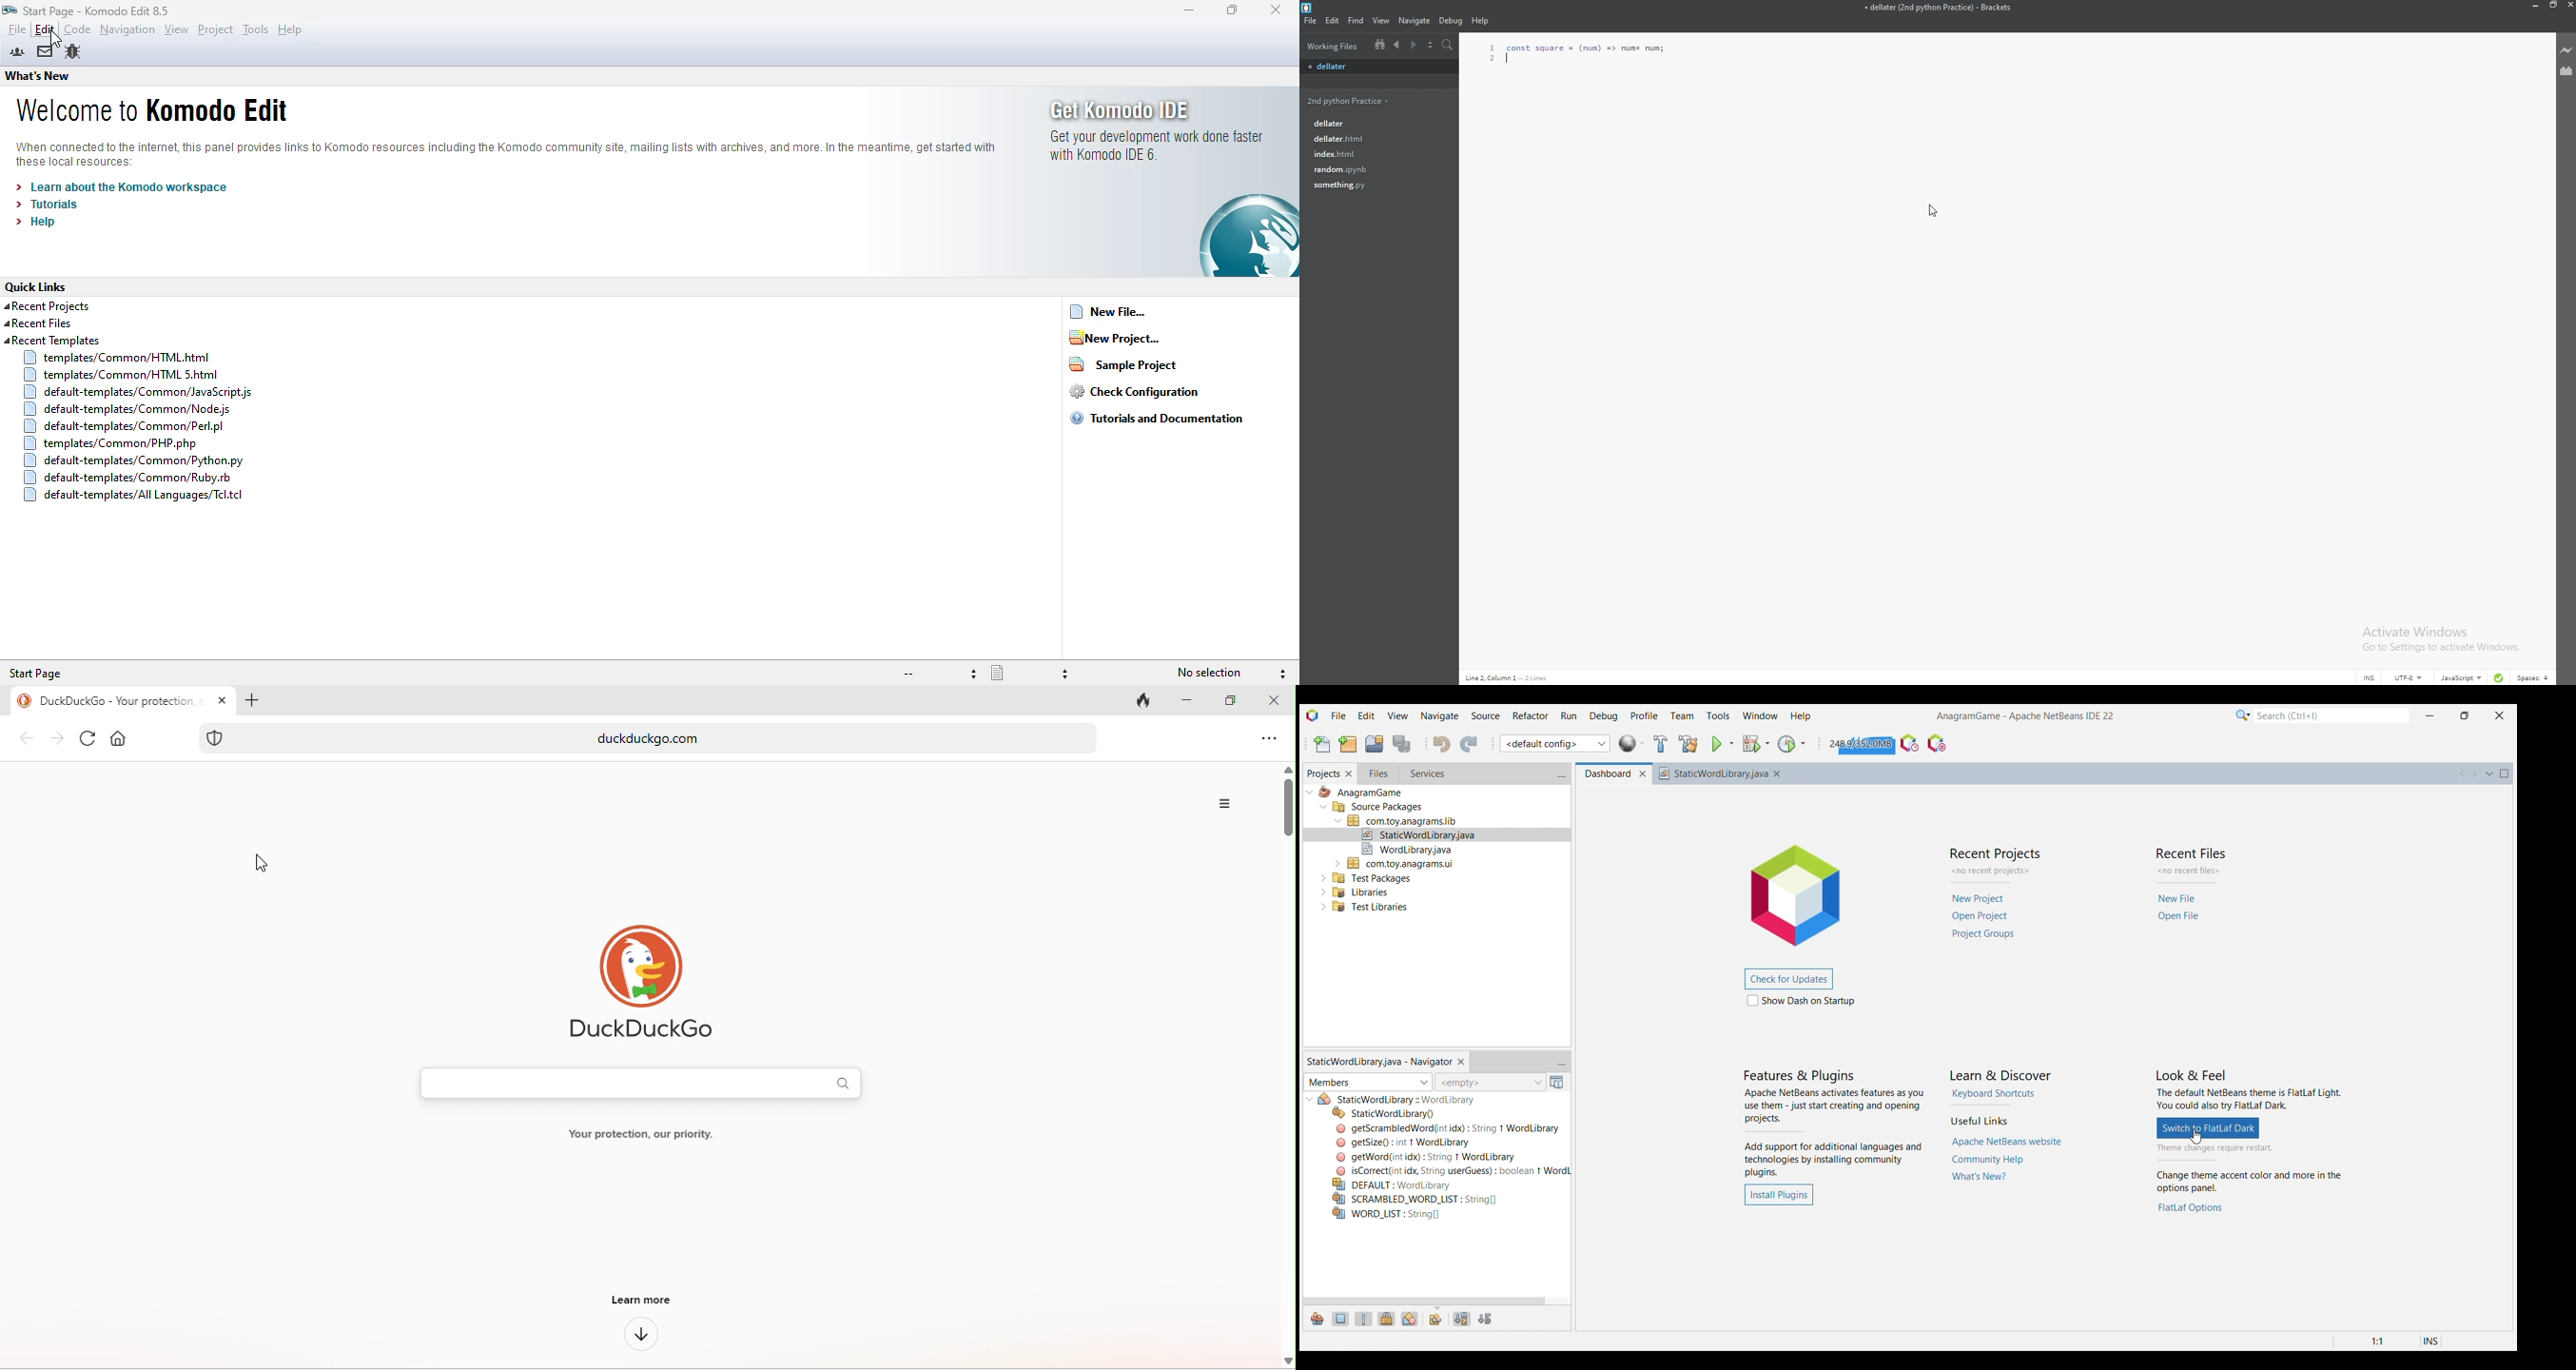 This screenshot has width=2576, height=1372. Describe the element at coordinates (2007, 1160) in the screenshot. I see `Useful links` at that location.